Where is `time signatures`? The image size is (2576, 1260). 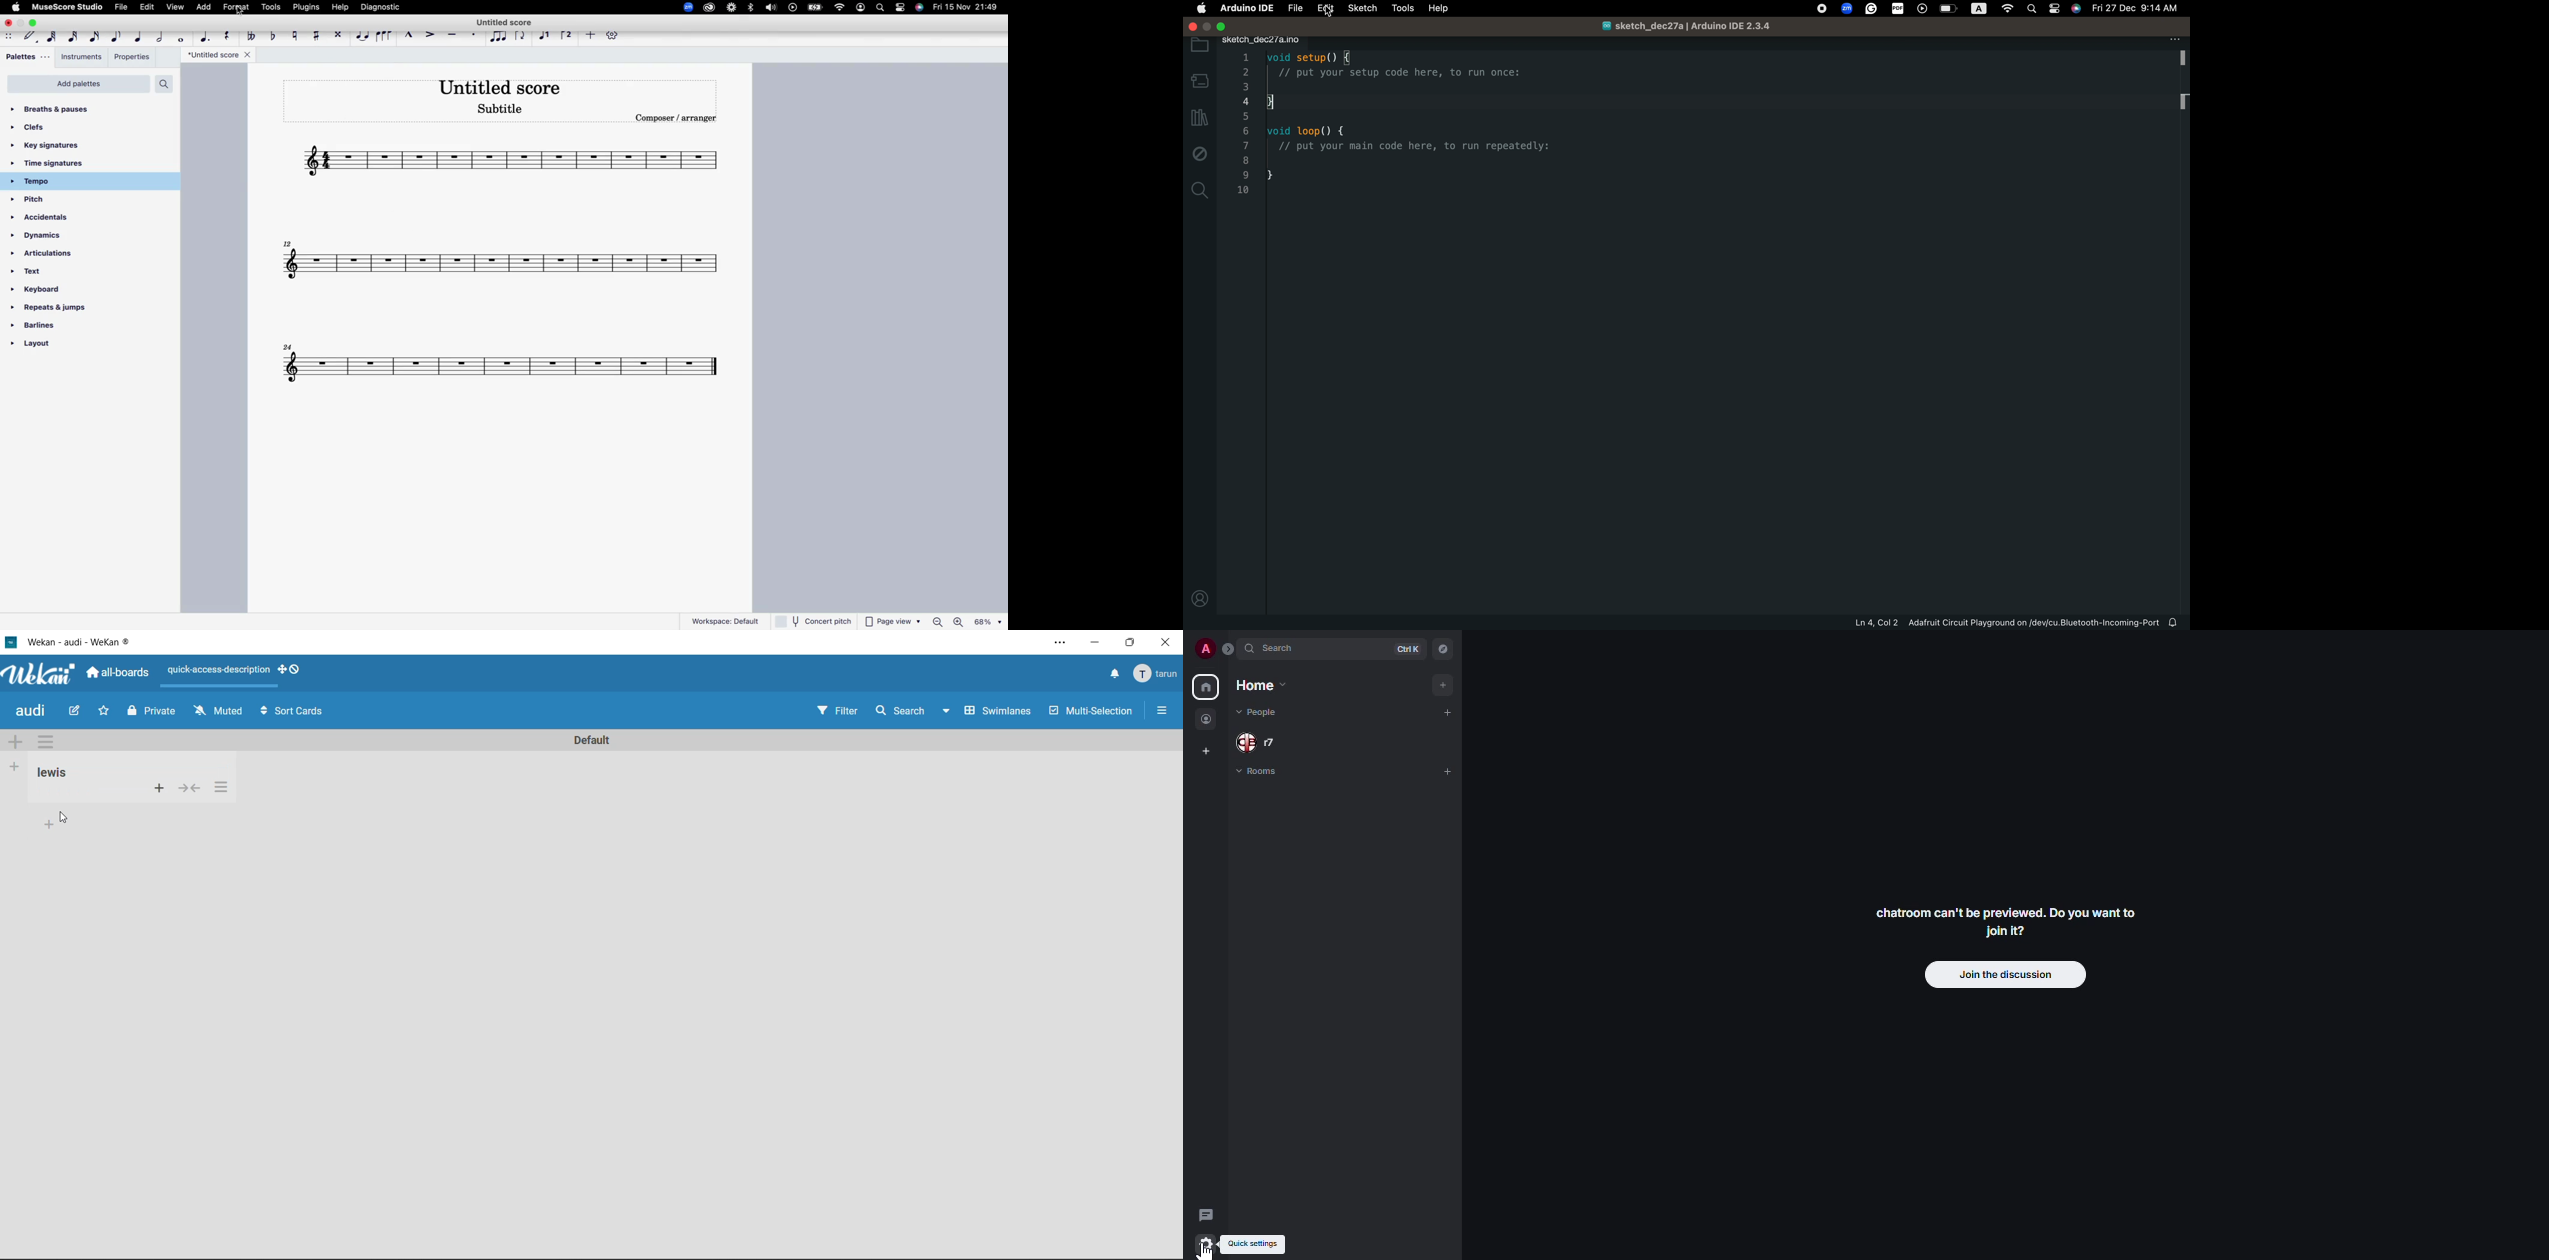
time signatures is located at coordinates (68, 164).